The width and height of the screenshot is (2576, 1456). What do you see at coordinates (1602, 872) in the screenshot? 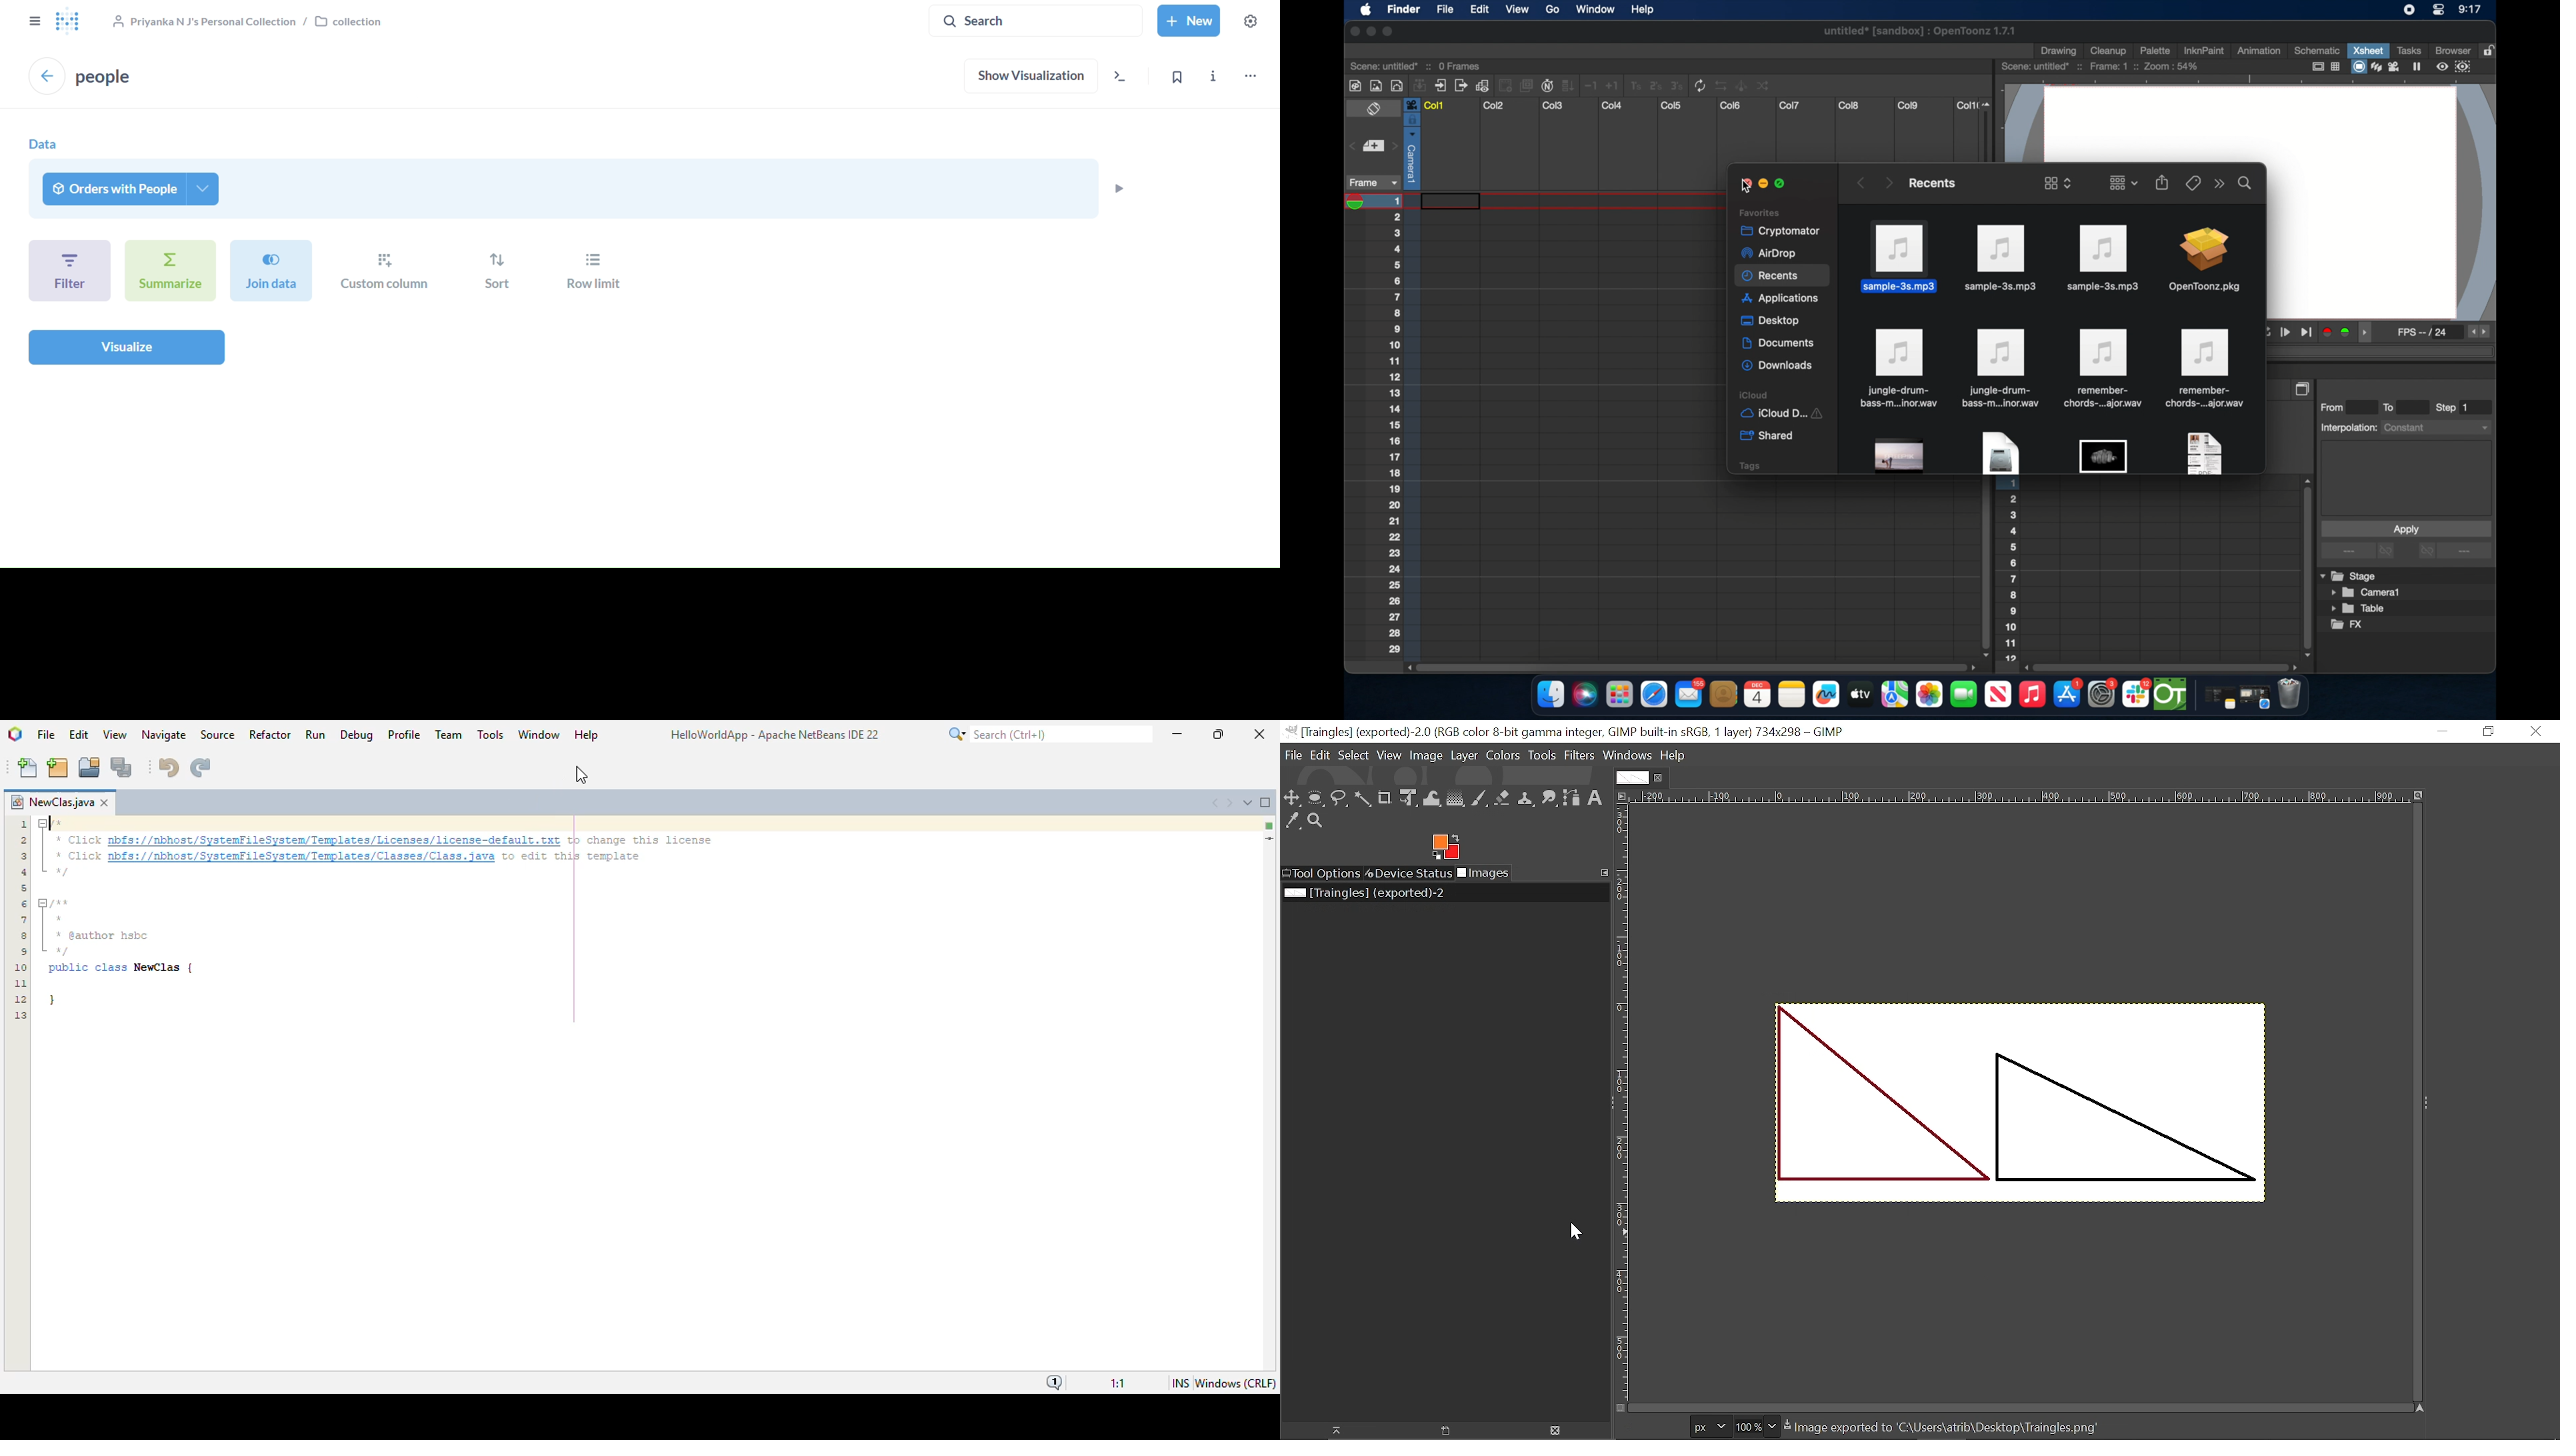
I see `Configure this tab` at bounding box center [1602, 872].